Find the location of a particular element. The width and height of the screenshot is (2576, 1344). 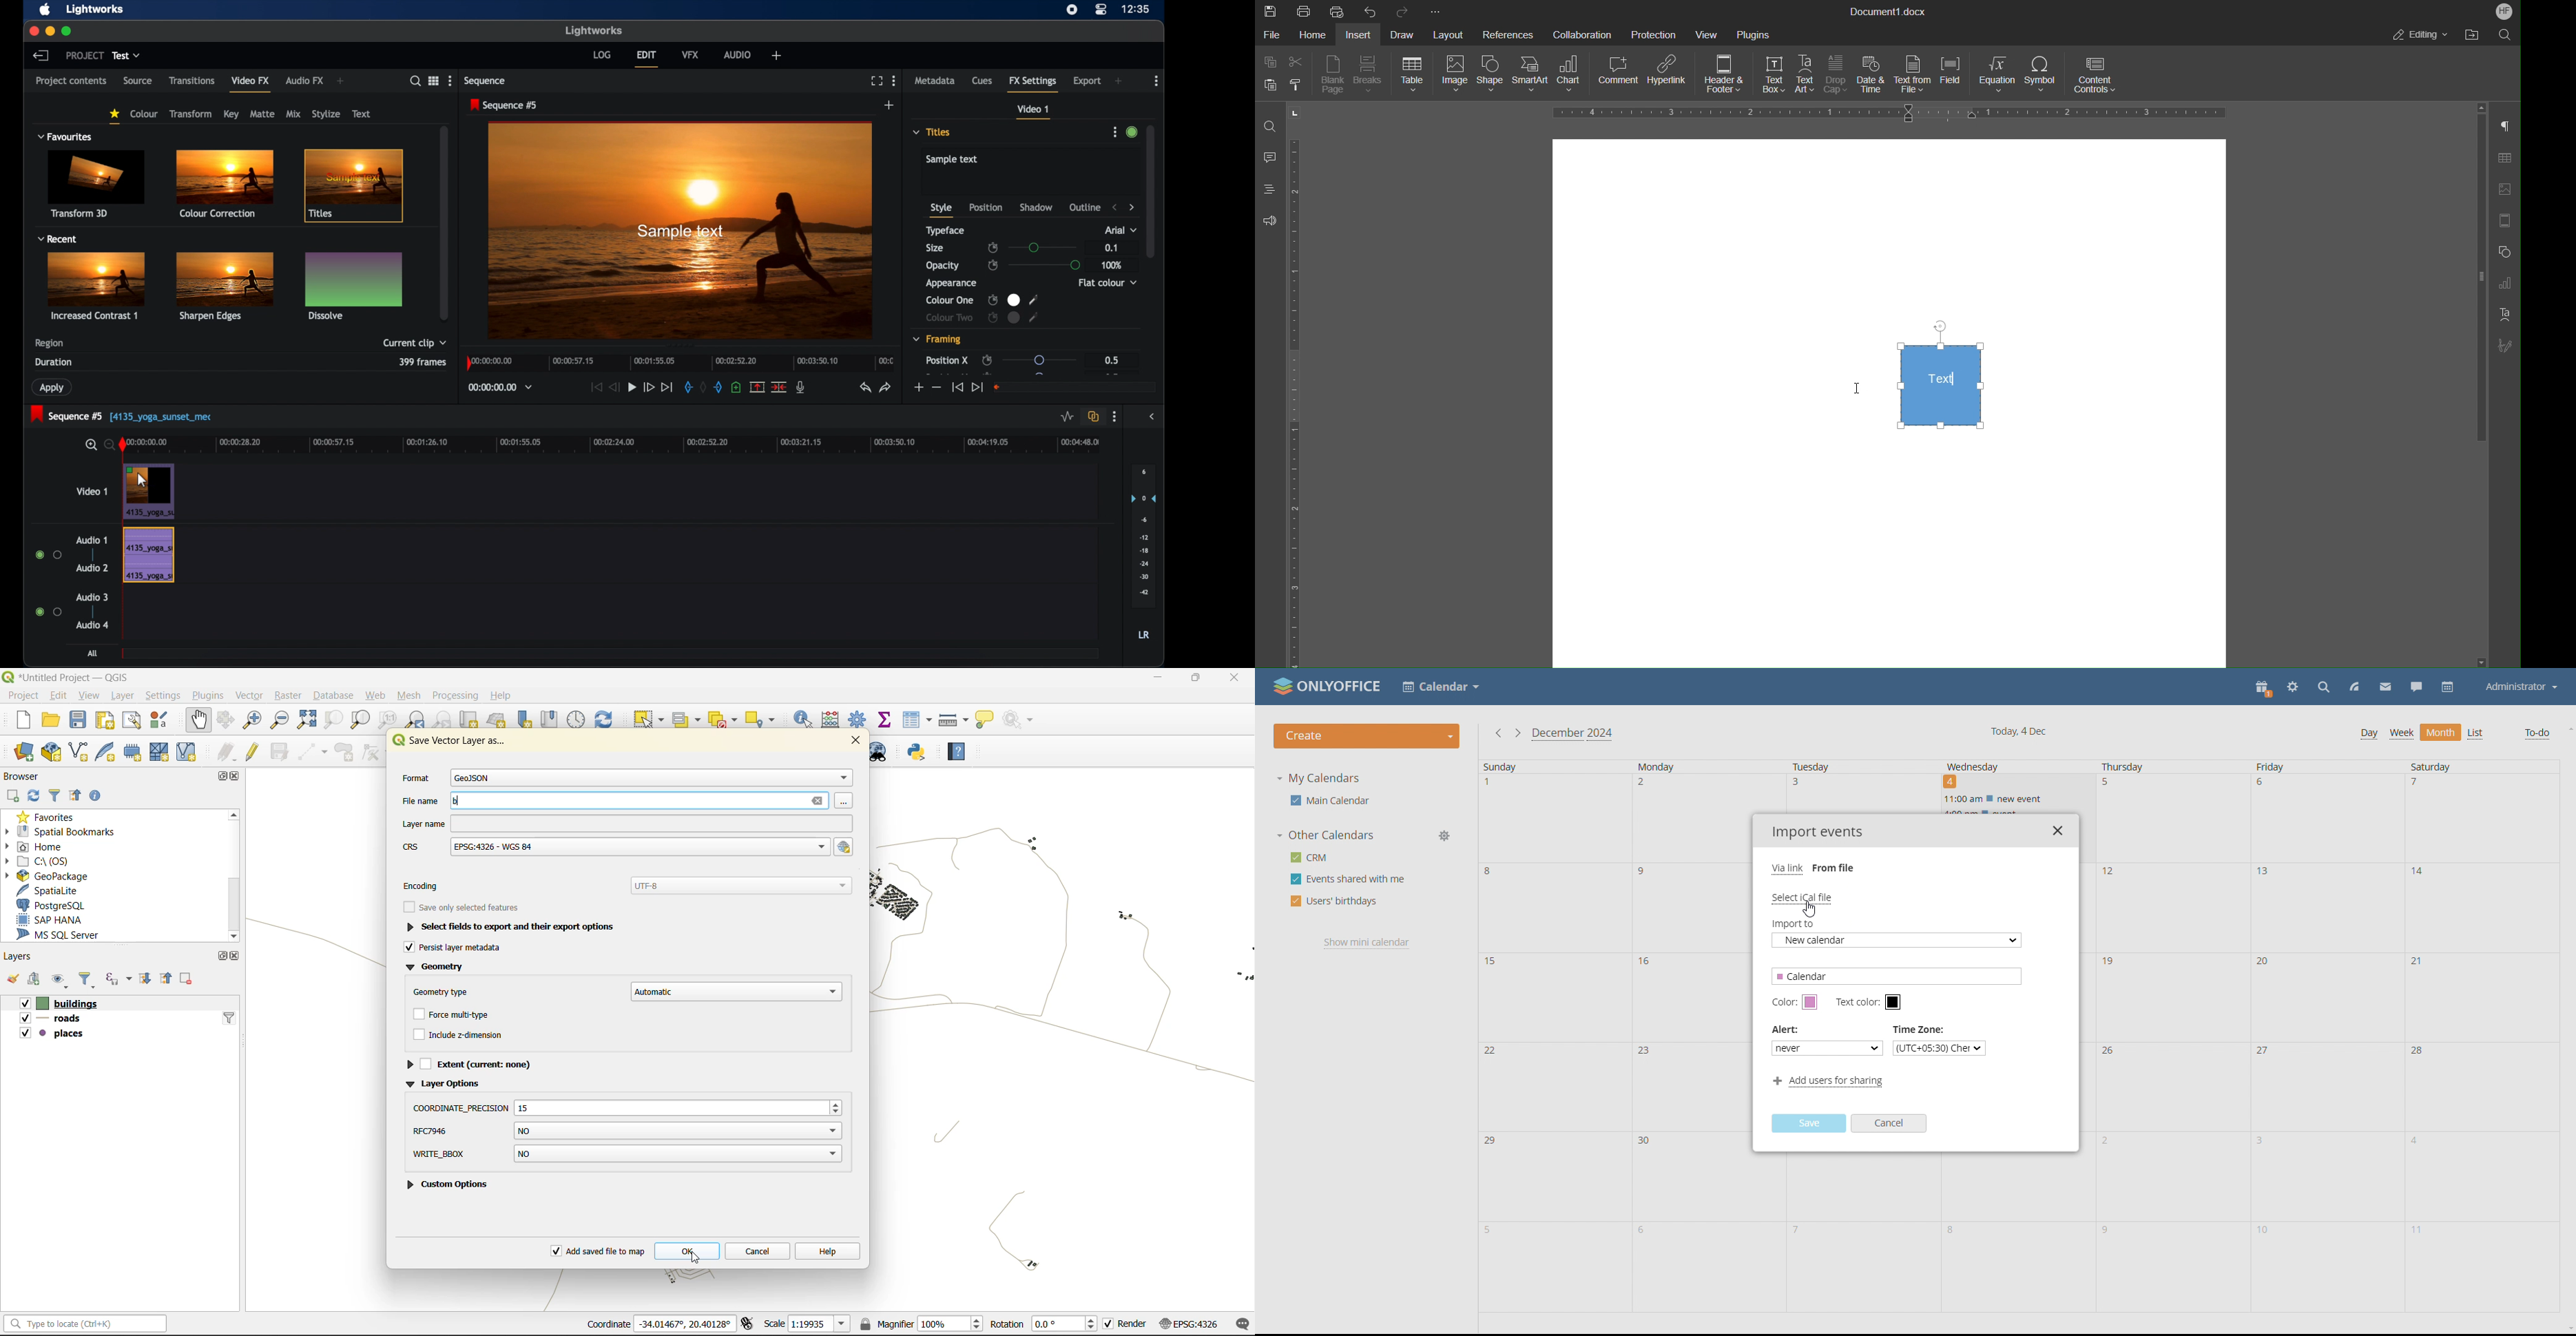

plugins is located at coordinates (212, 695).